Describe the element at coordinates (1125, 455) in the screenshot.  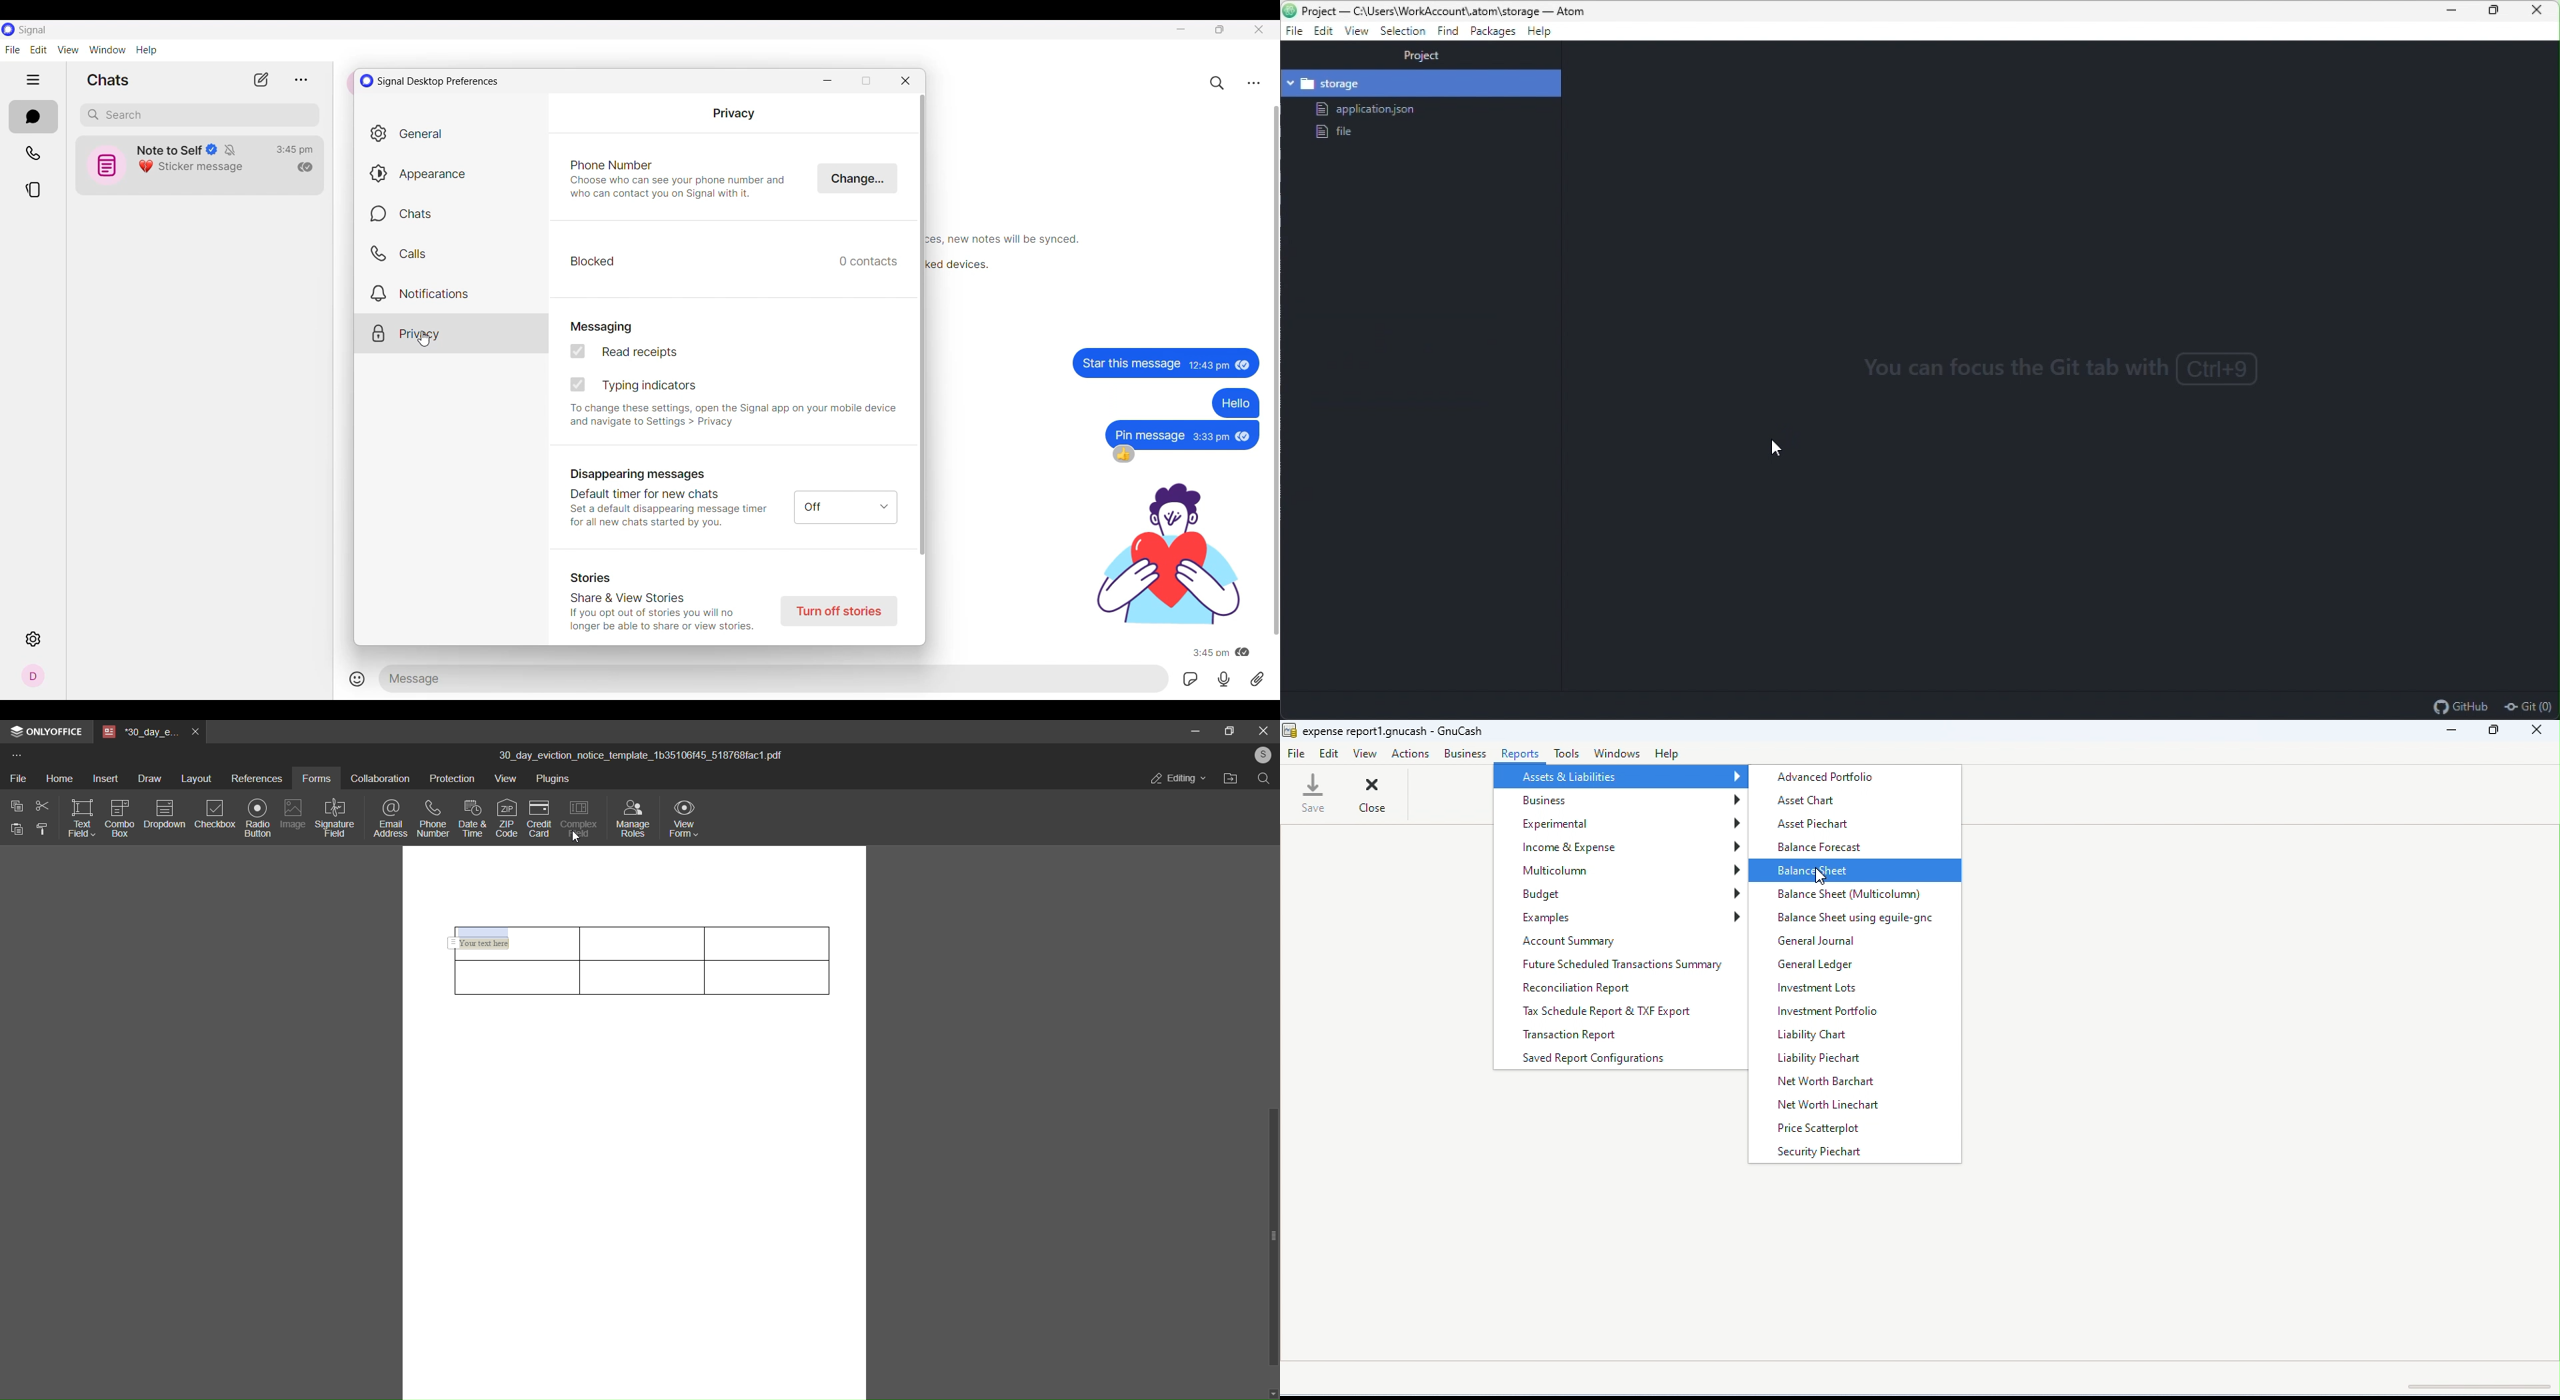
I see `thumbsup` at that location.